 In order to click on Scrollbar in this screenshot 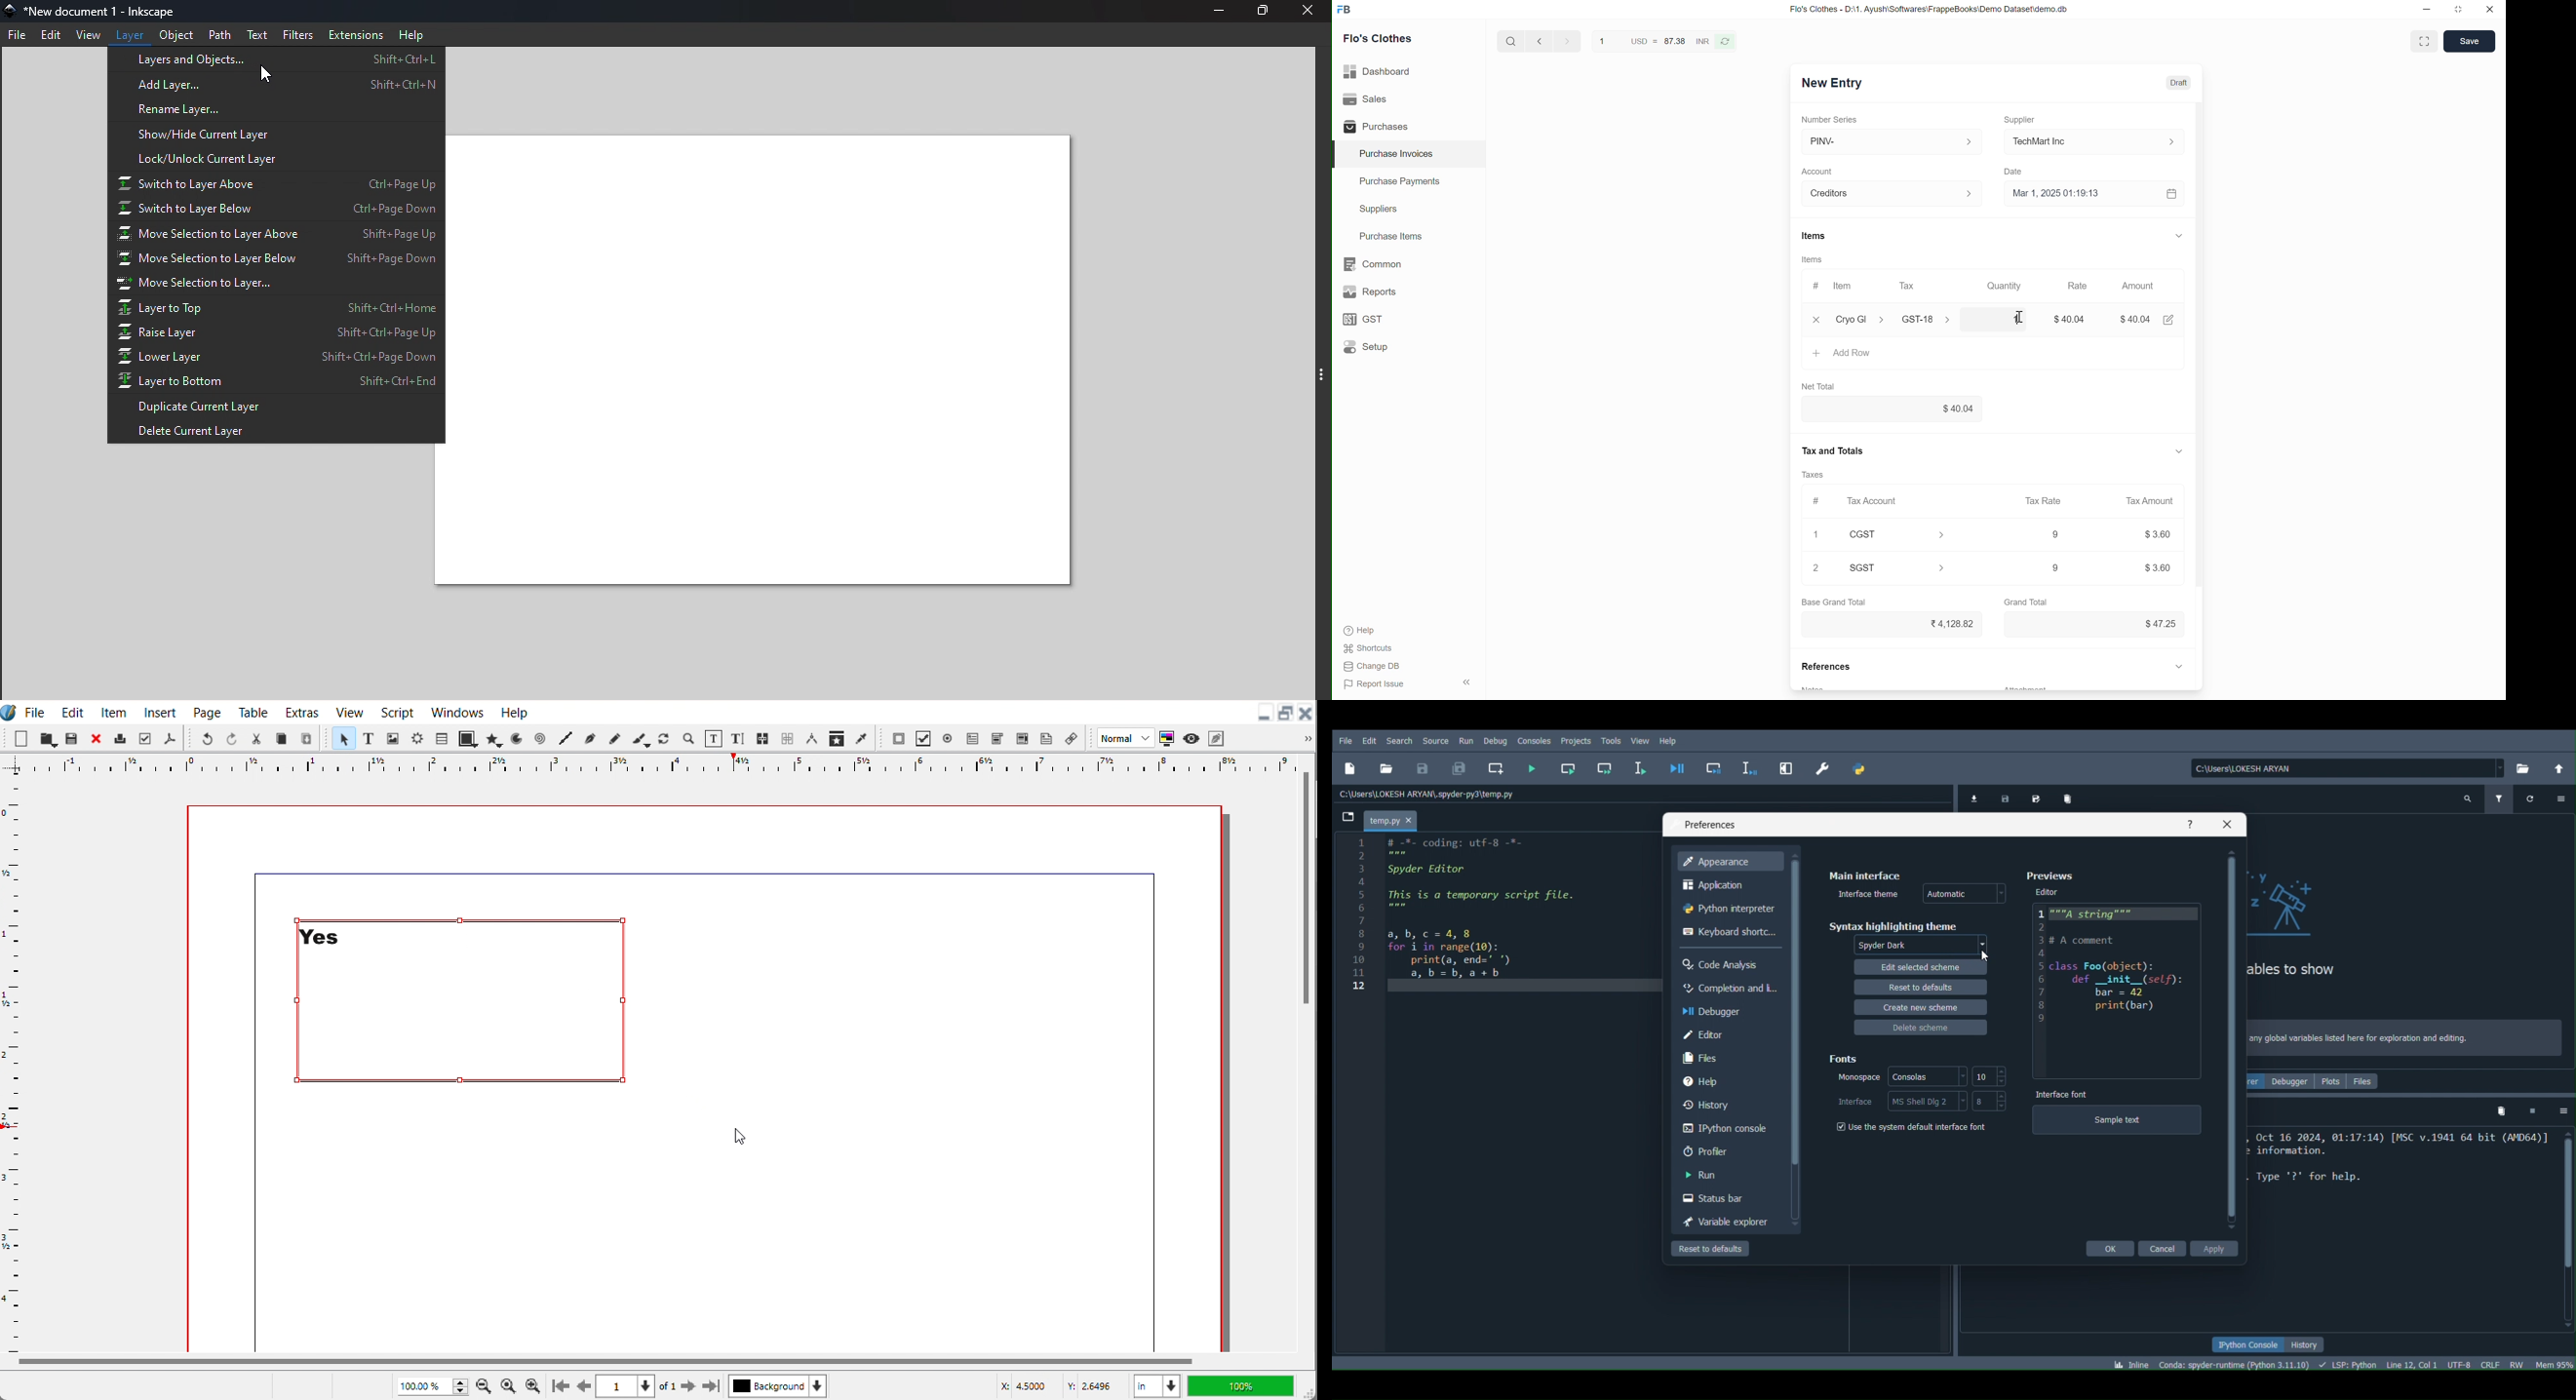, I will do `click(2565, 1233)`.